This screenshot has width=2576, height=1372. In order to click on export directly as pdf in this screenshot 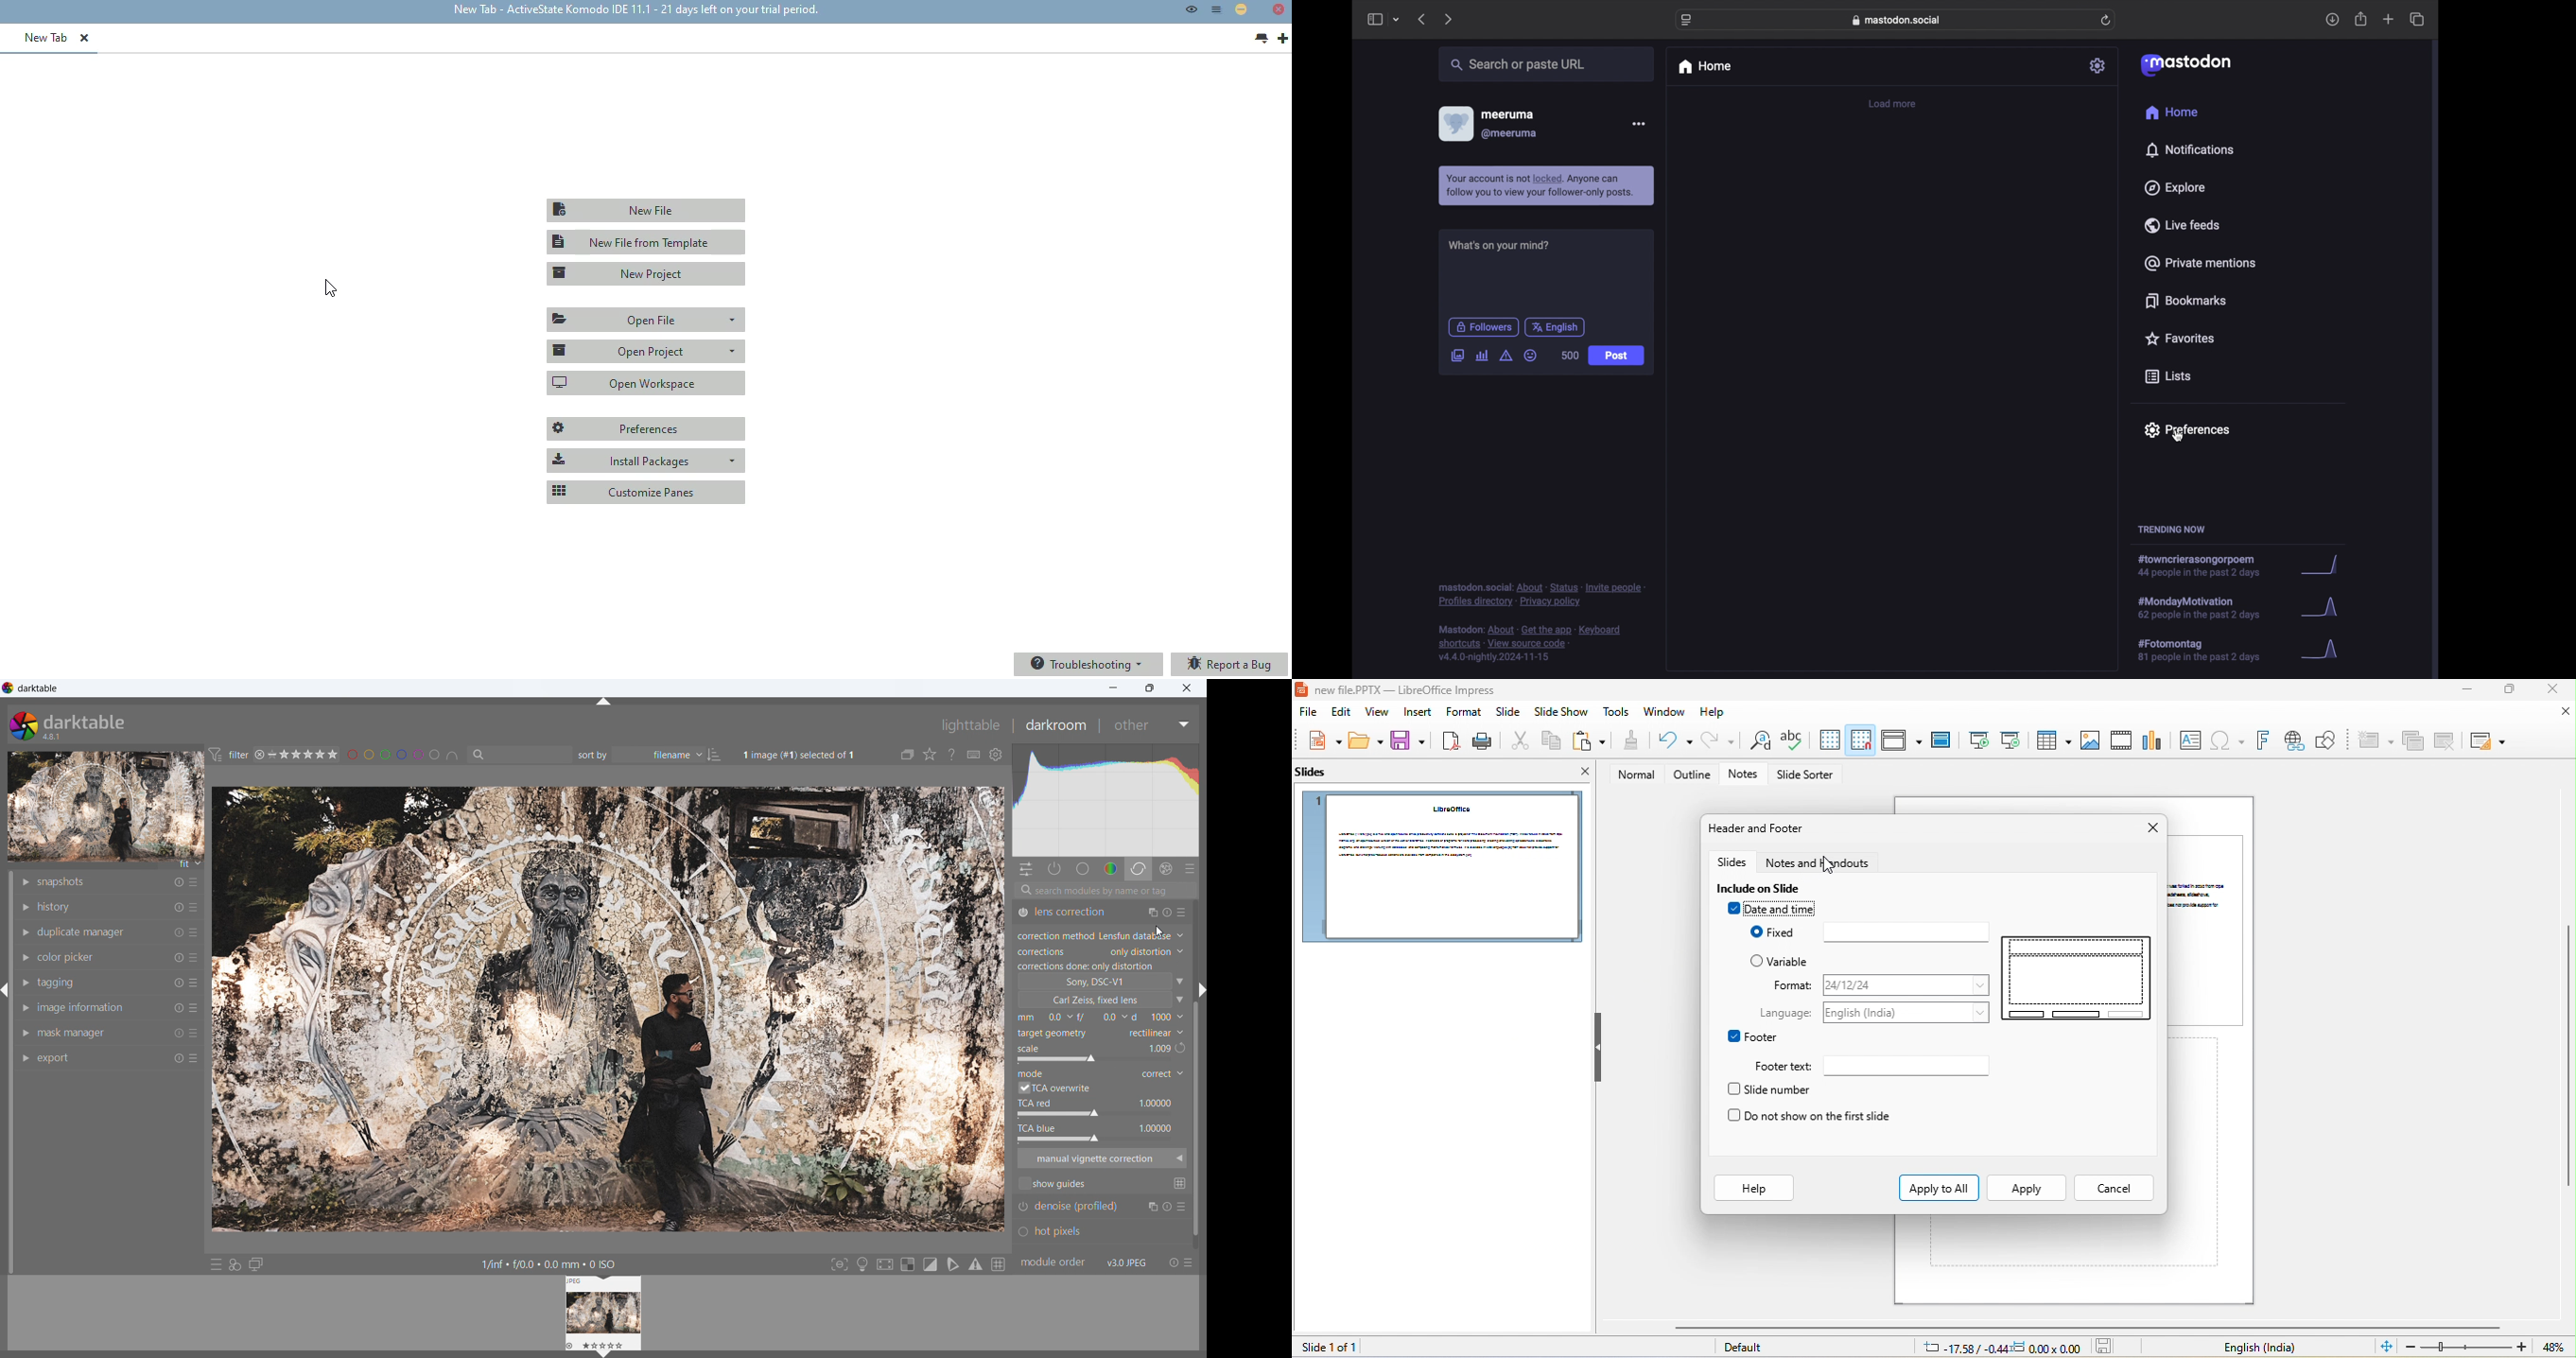, I will do `click(1450, 741)`.